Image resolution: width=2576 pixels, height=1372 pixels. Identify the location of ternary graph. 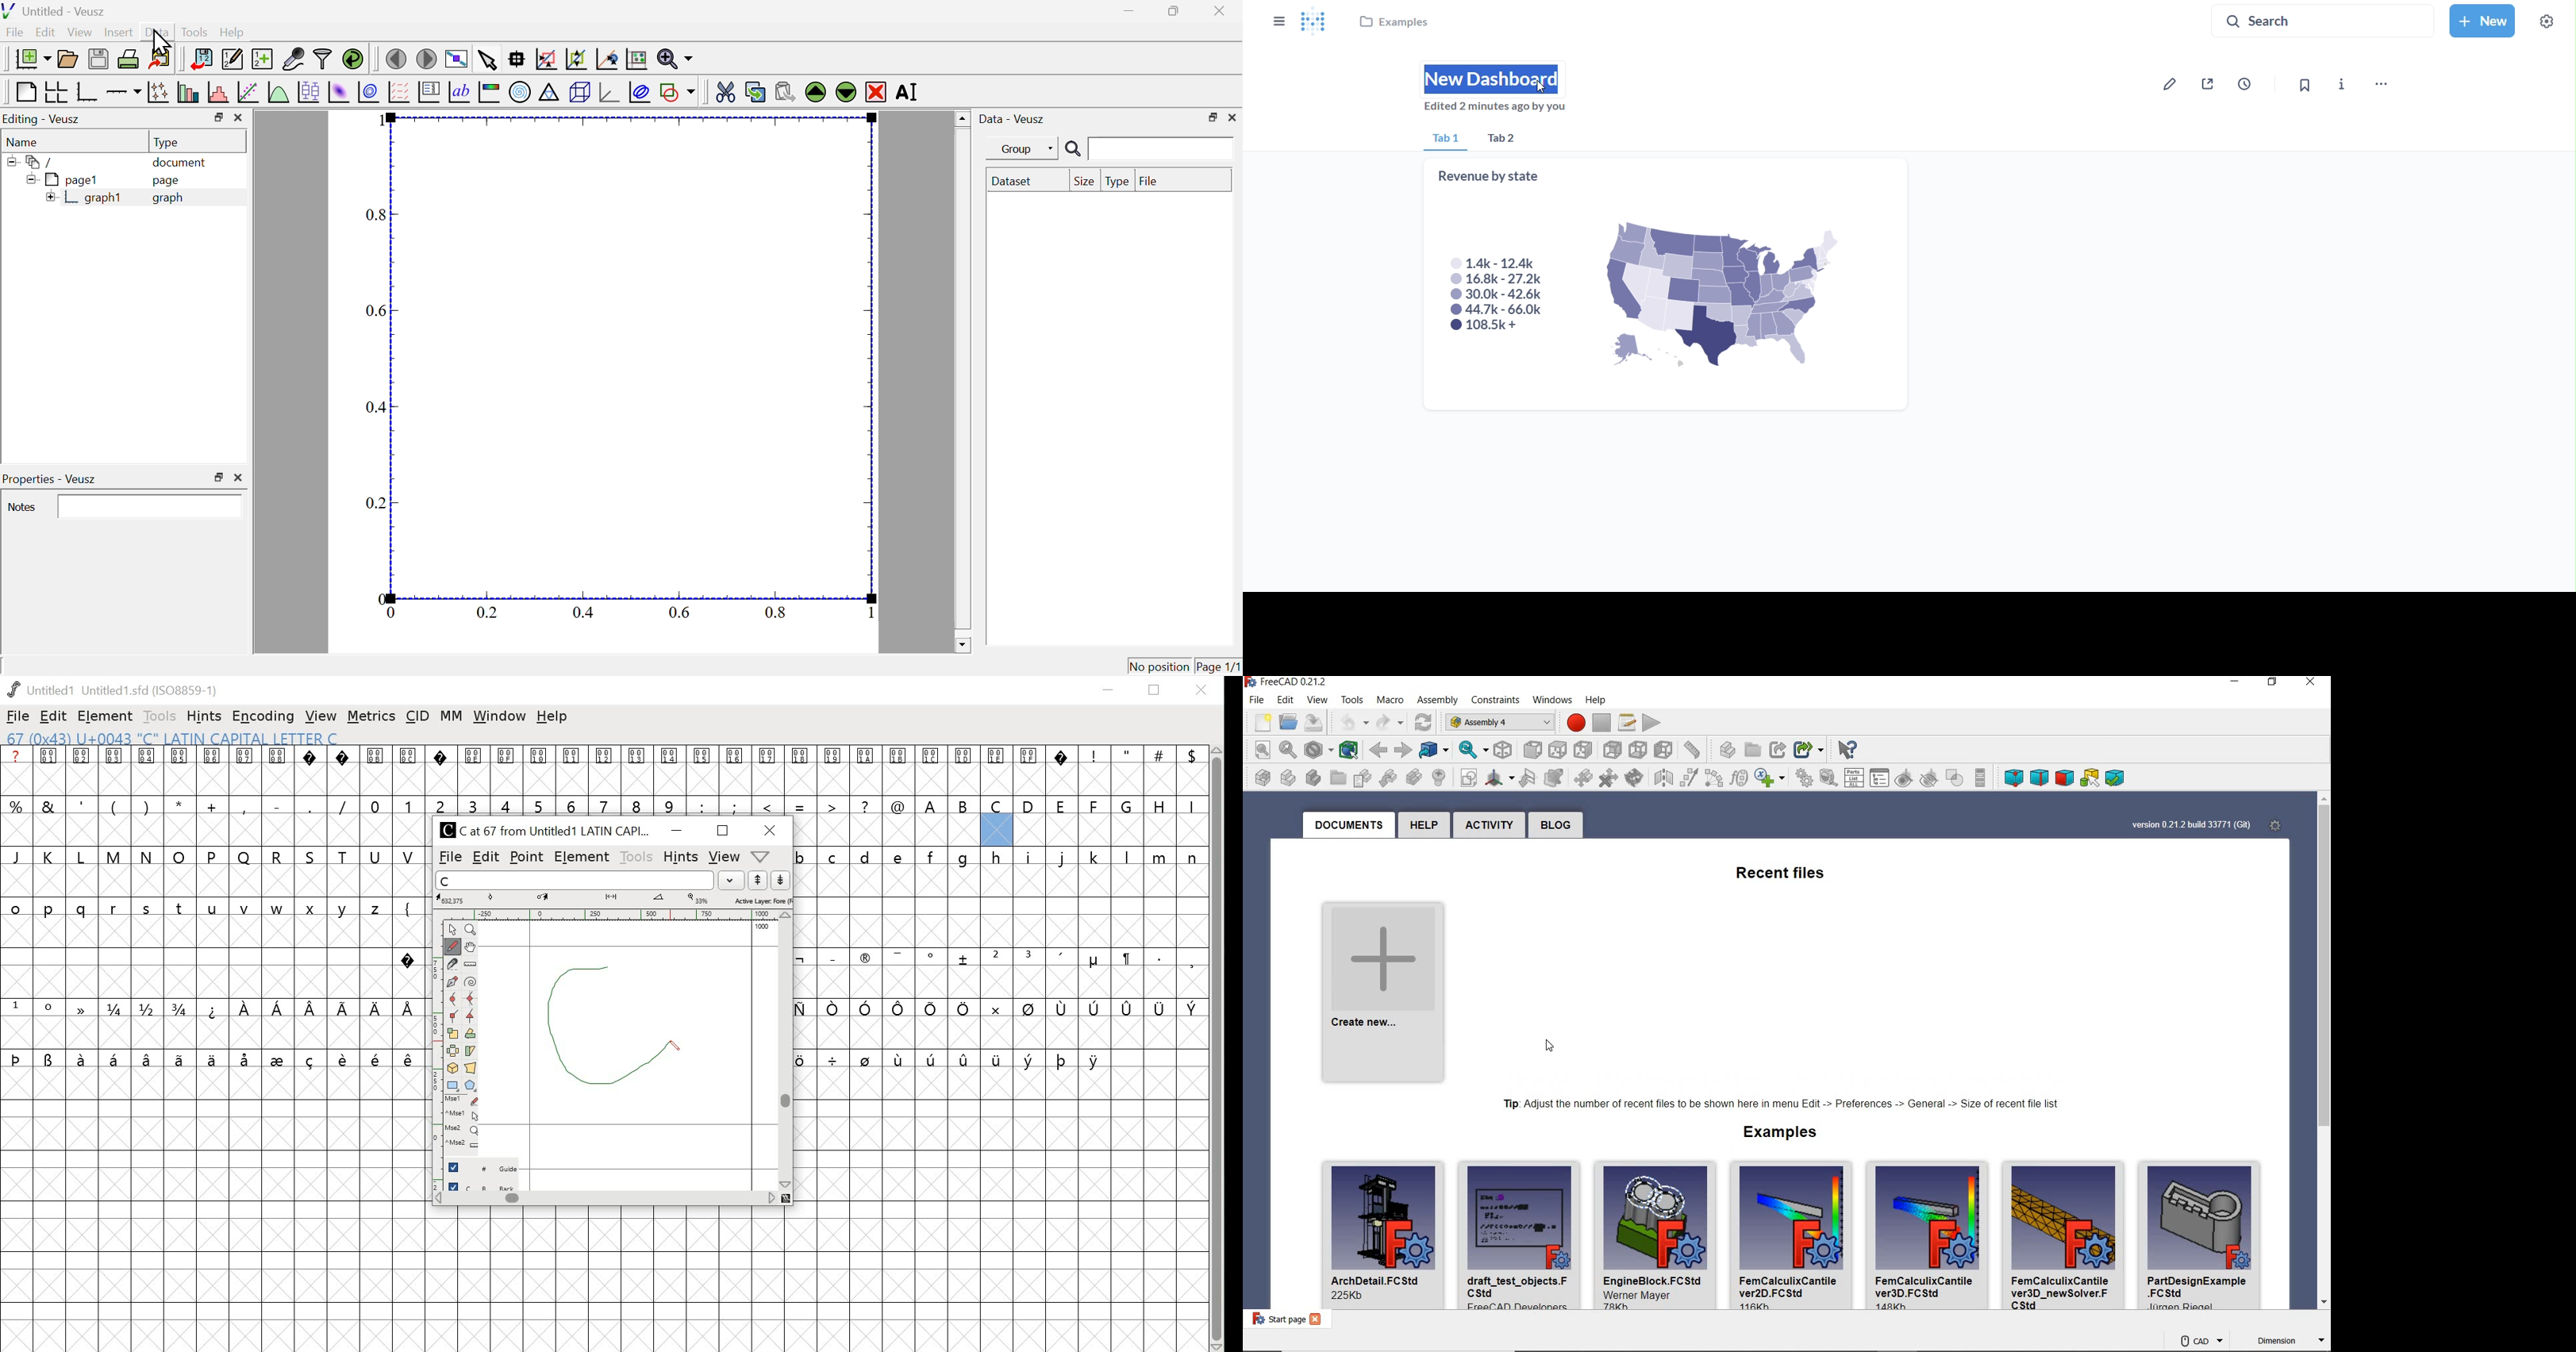
(550, 94).